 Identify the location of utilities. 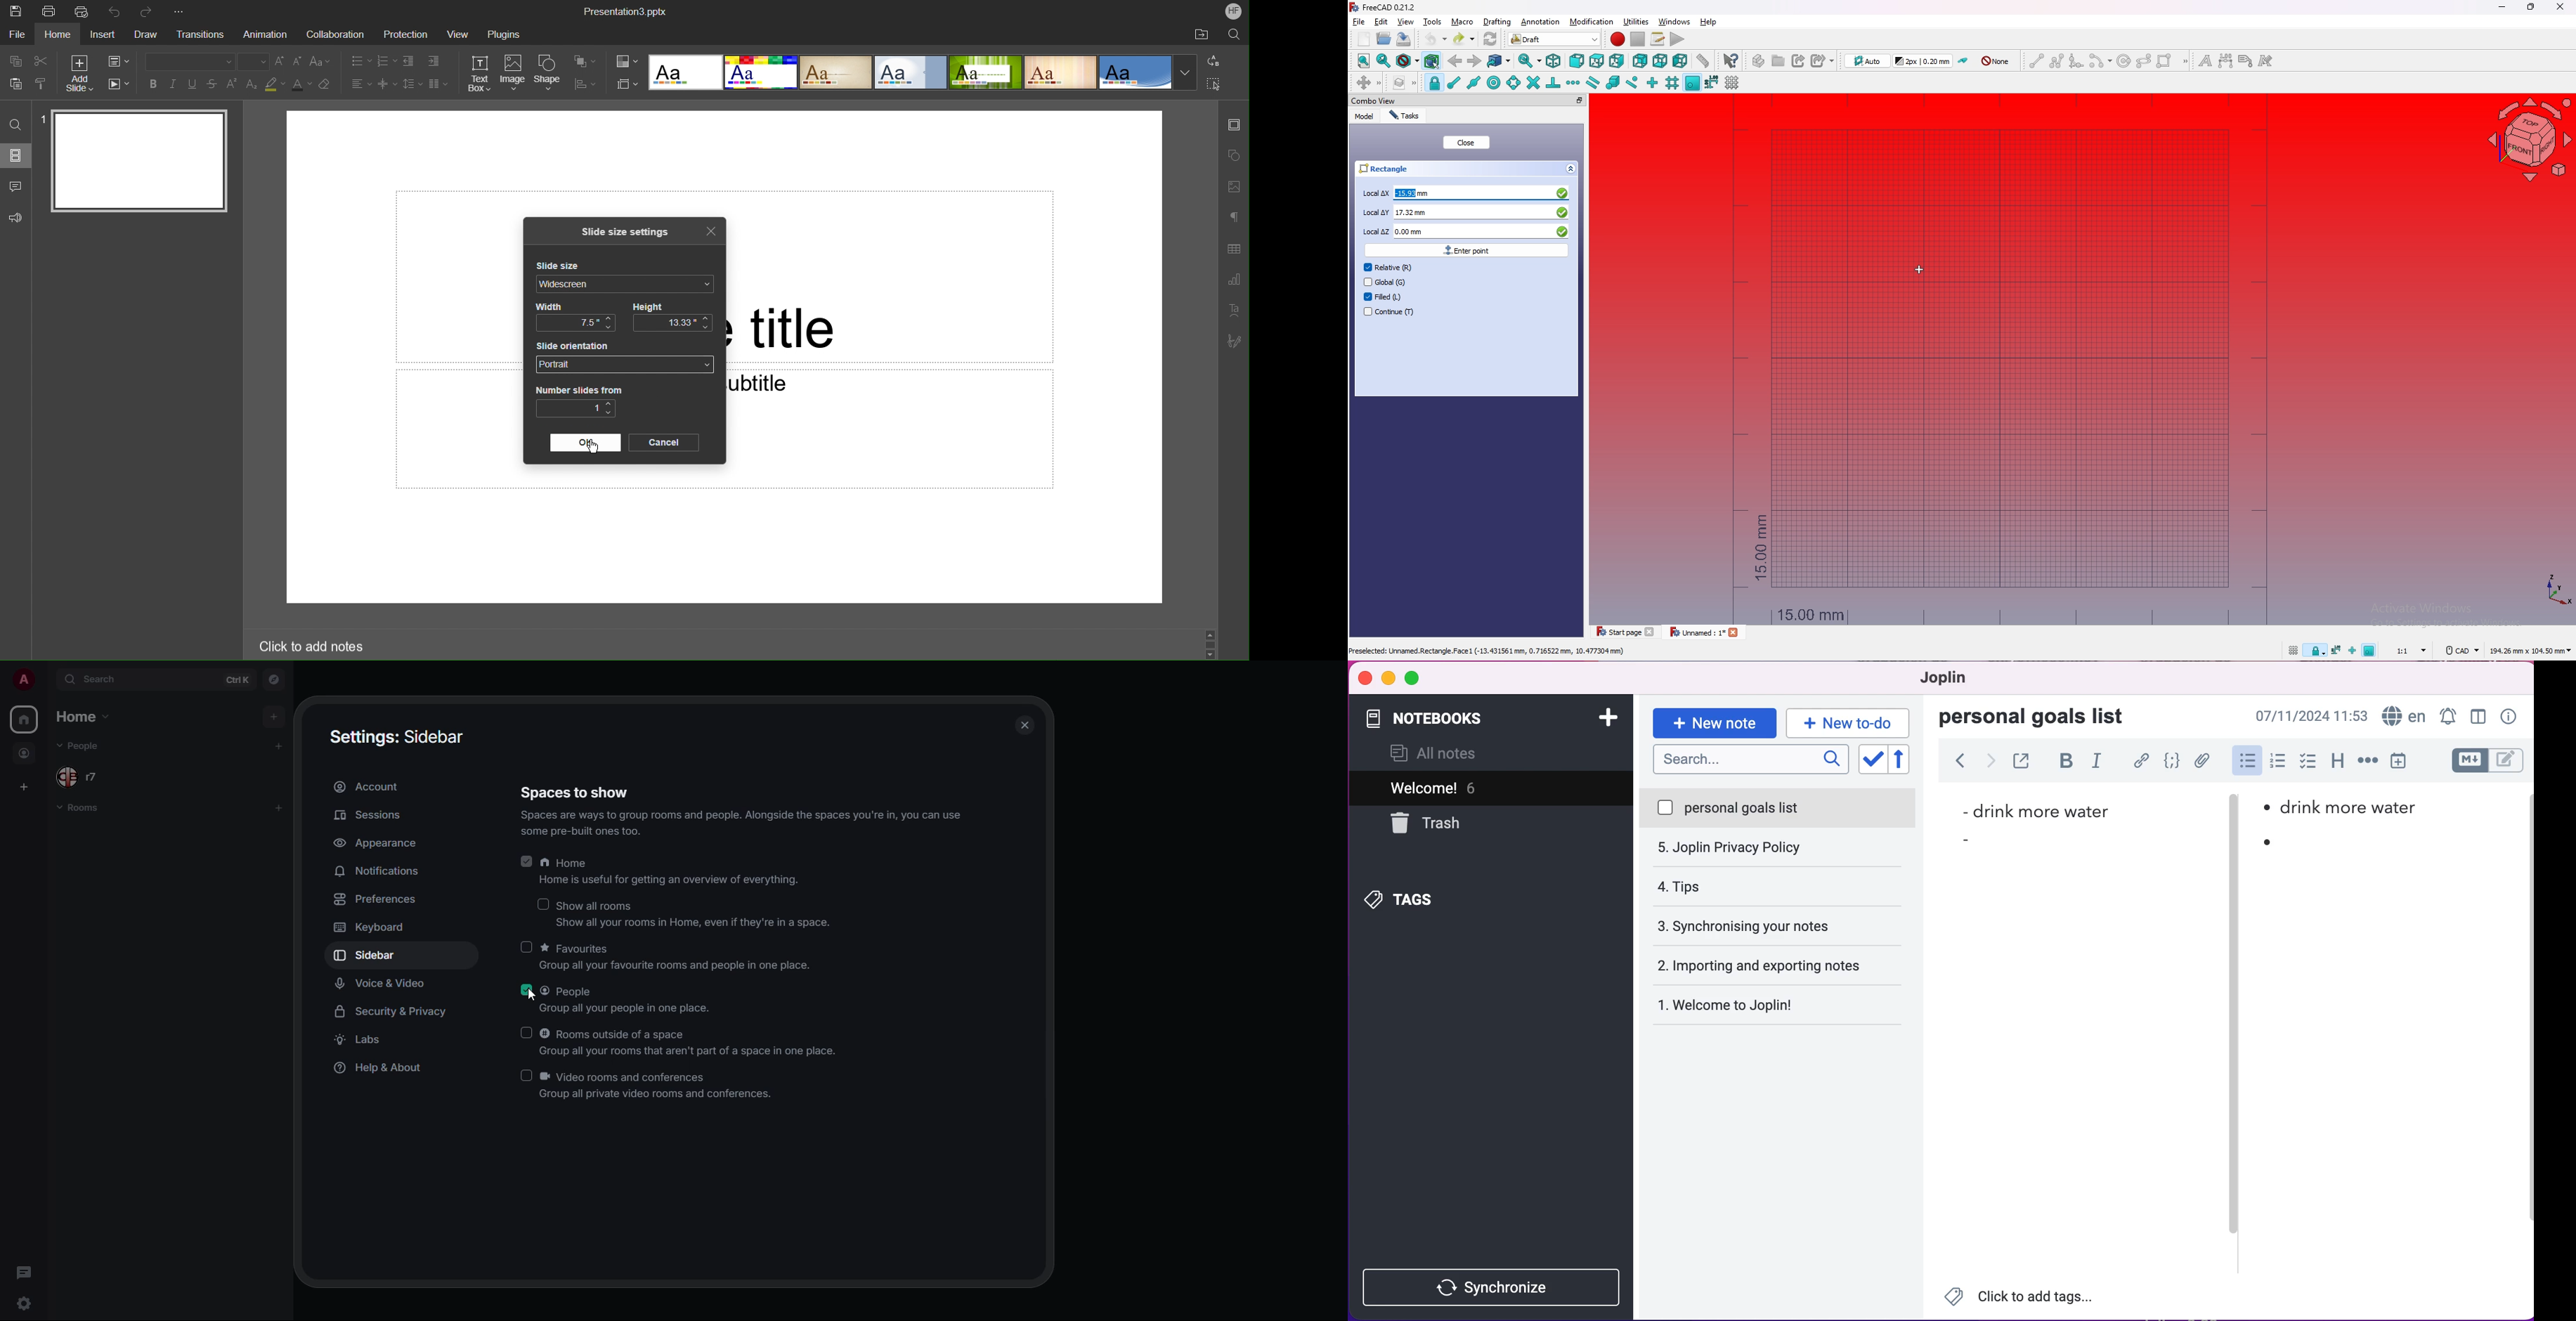
(1636, 21).